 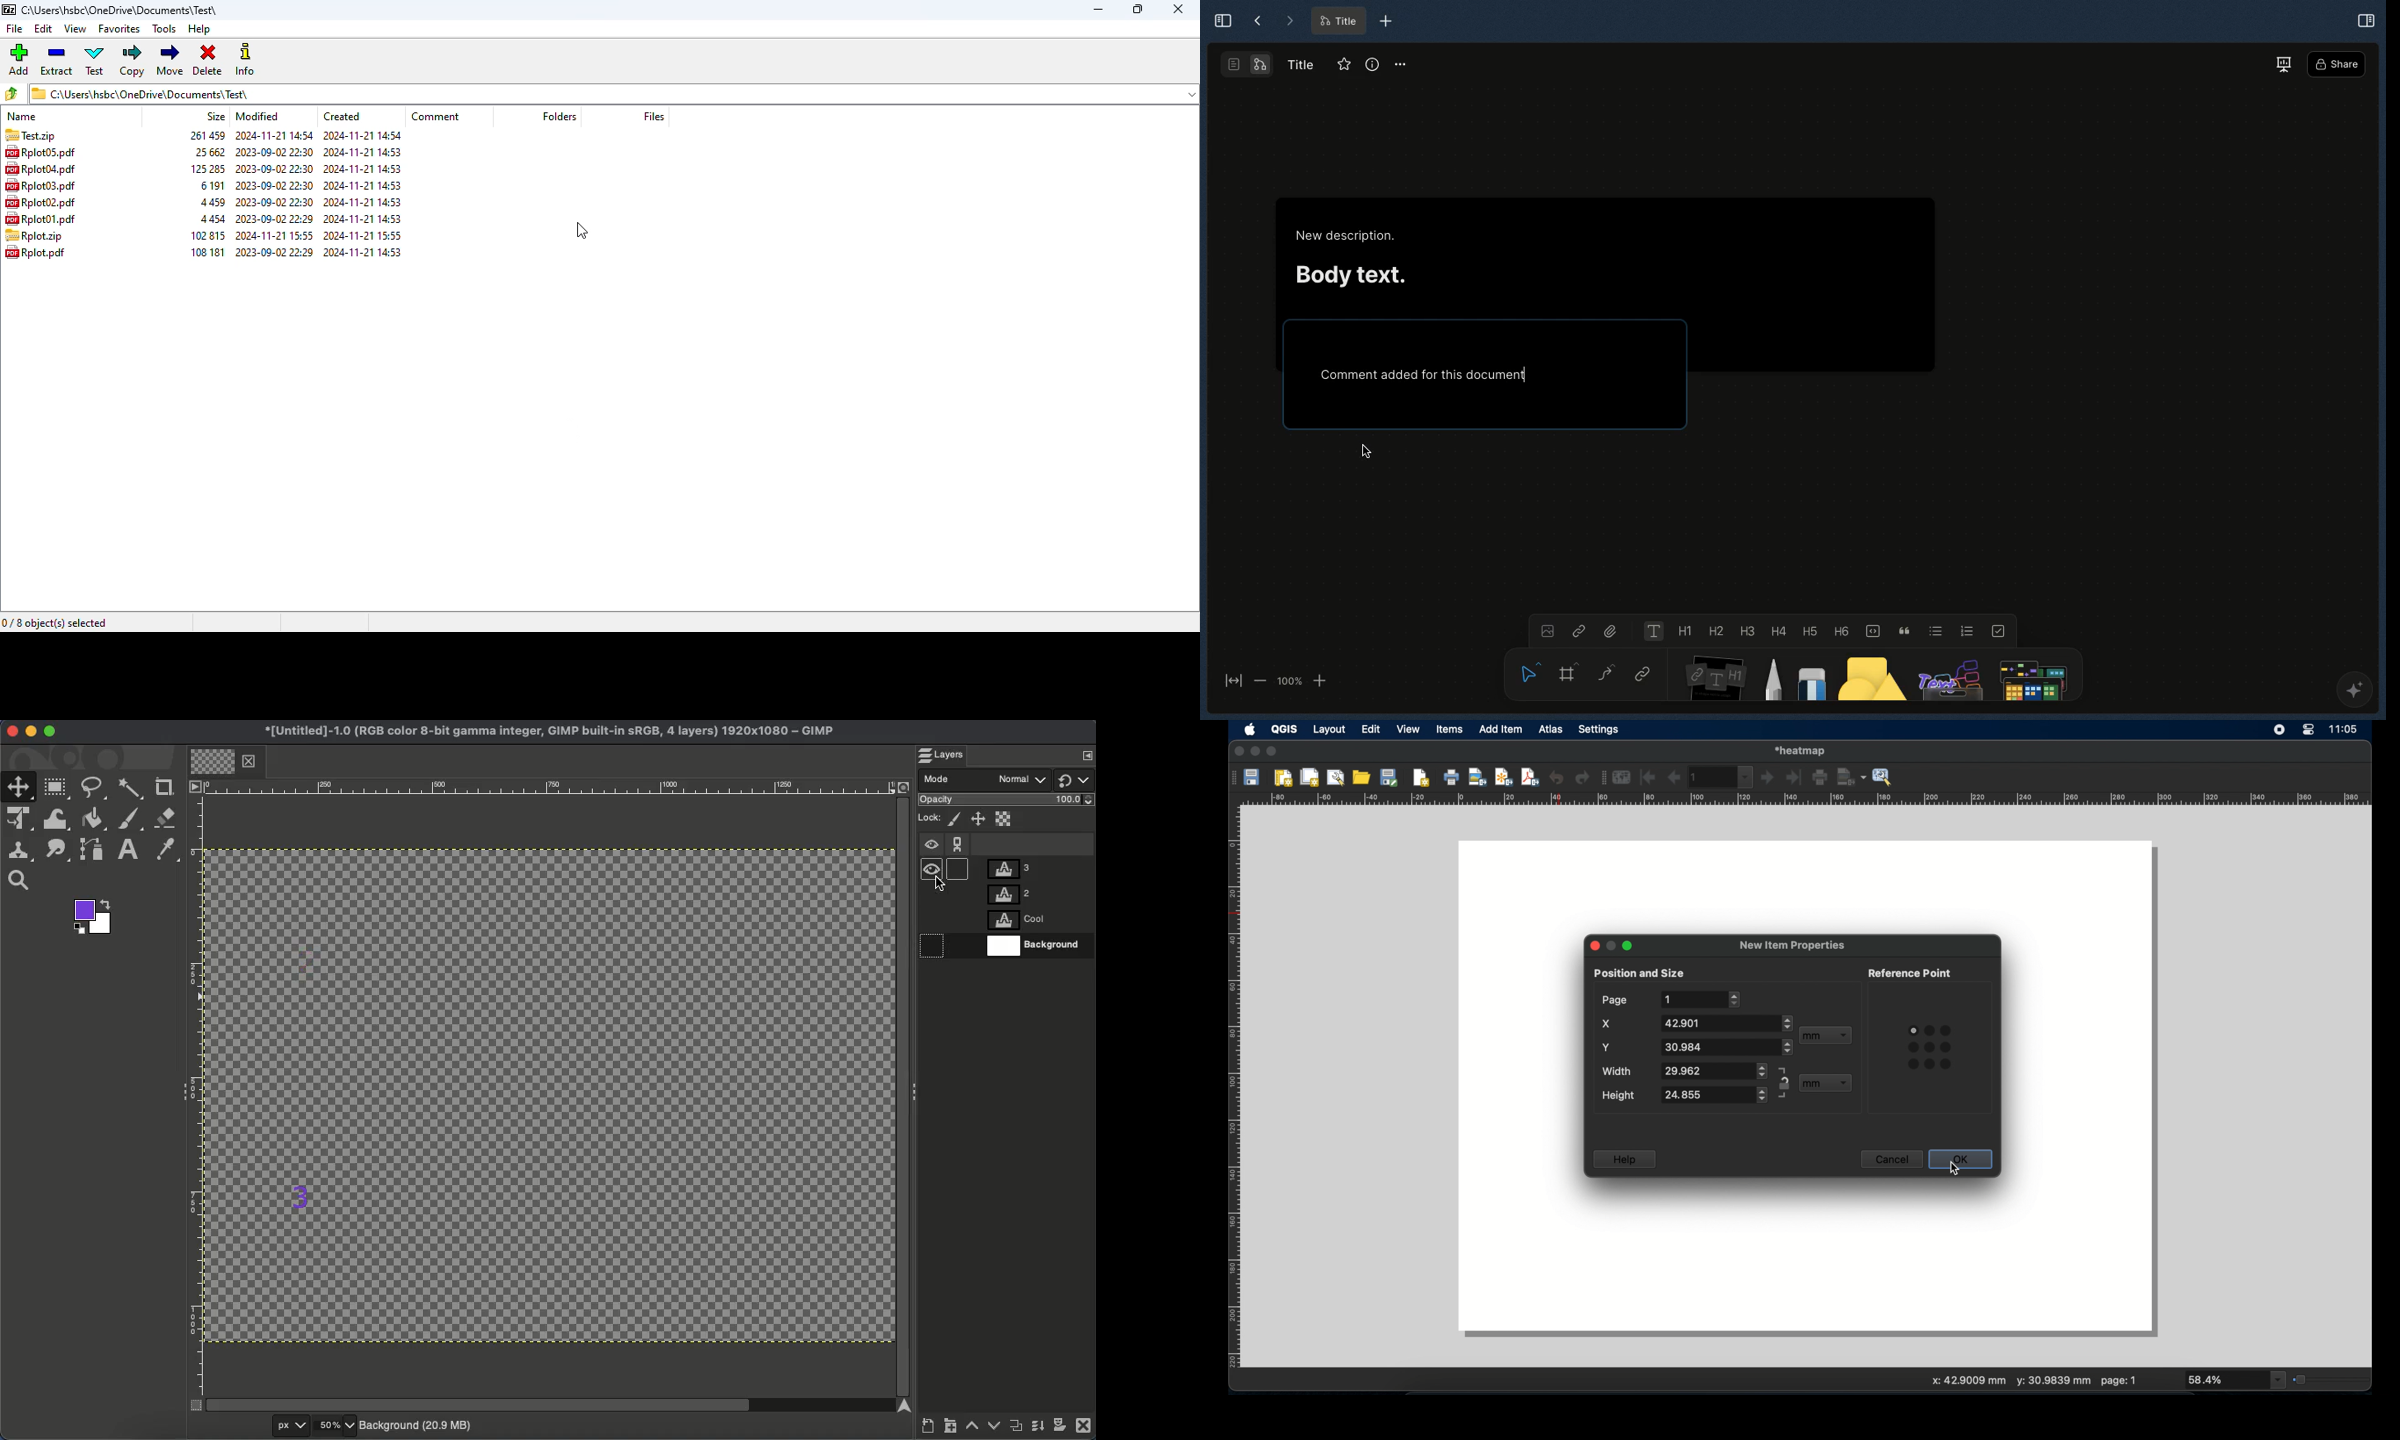 What do you see at coordinates (1826, 1036) in the screenshot?
I see `mm dropdown` at bounding box center [1826, 1036].